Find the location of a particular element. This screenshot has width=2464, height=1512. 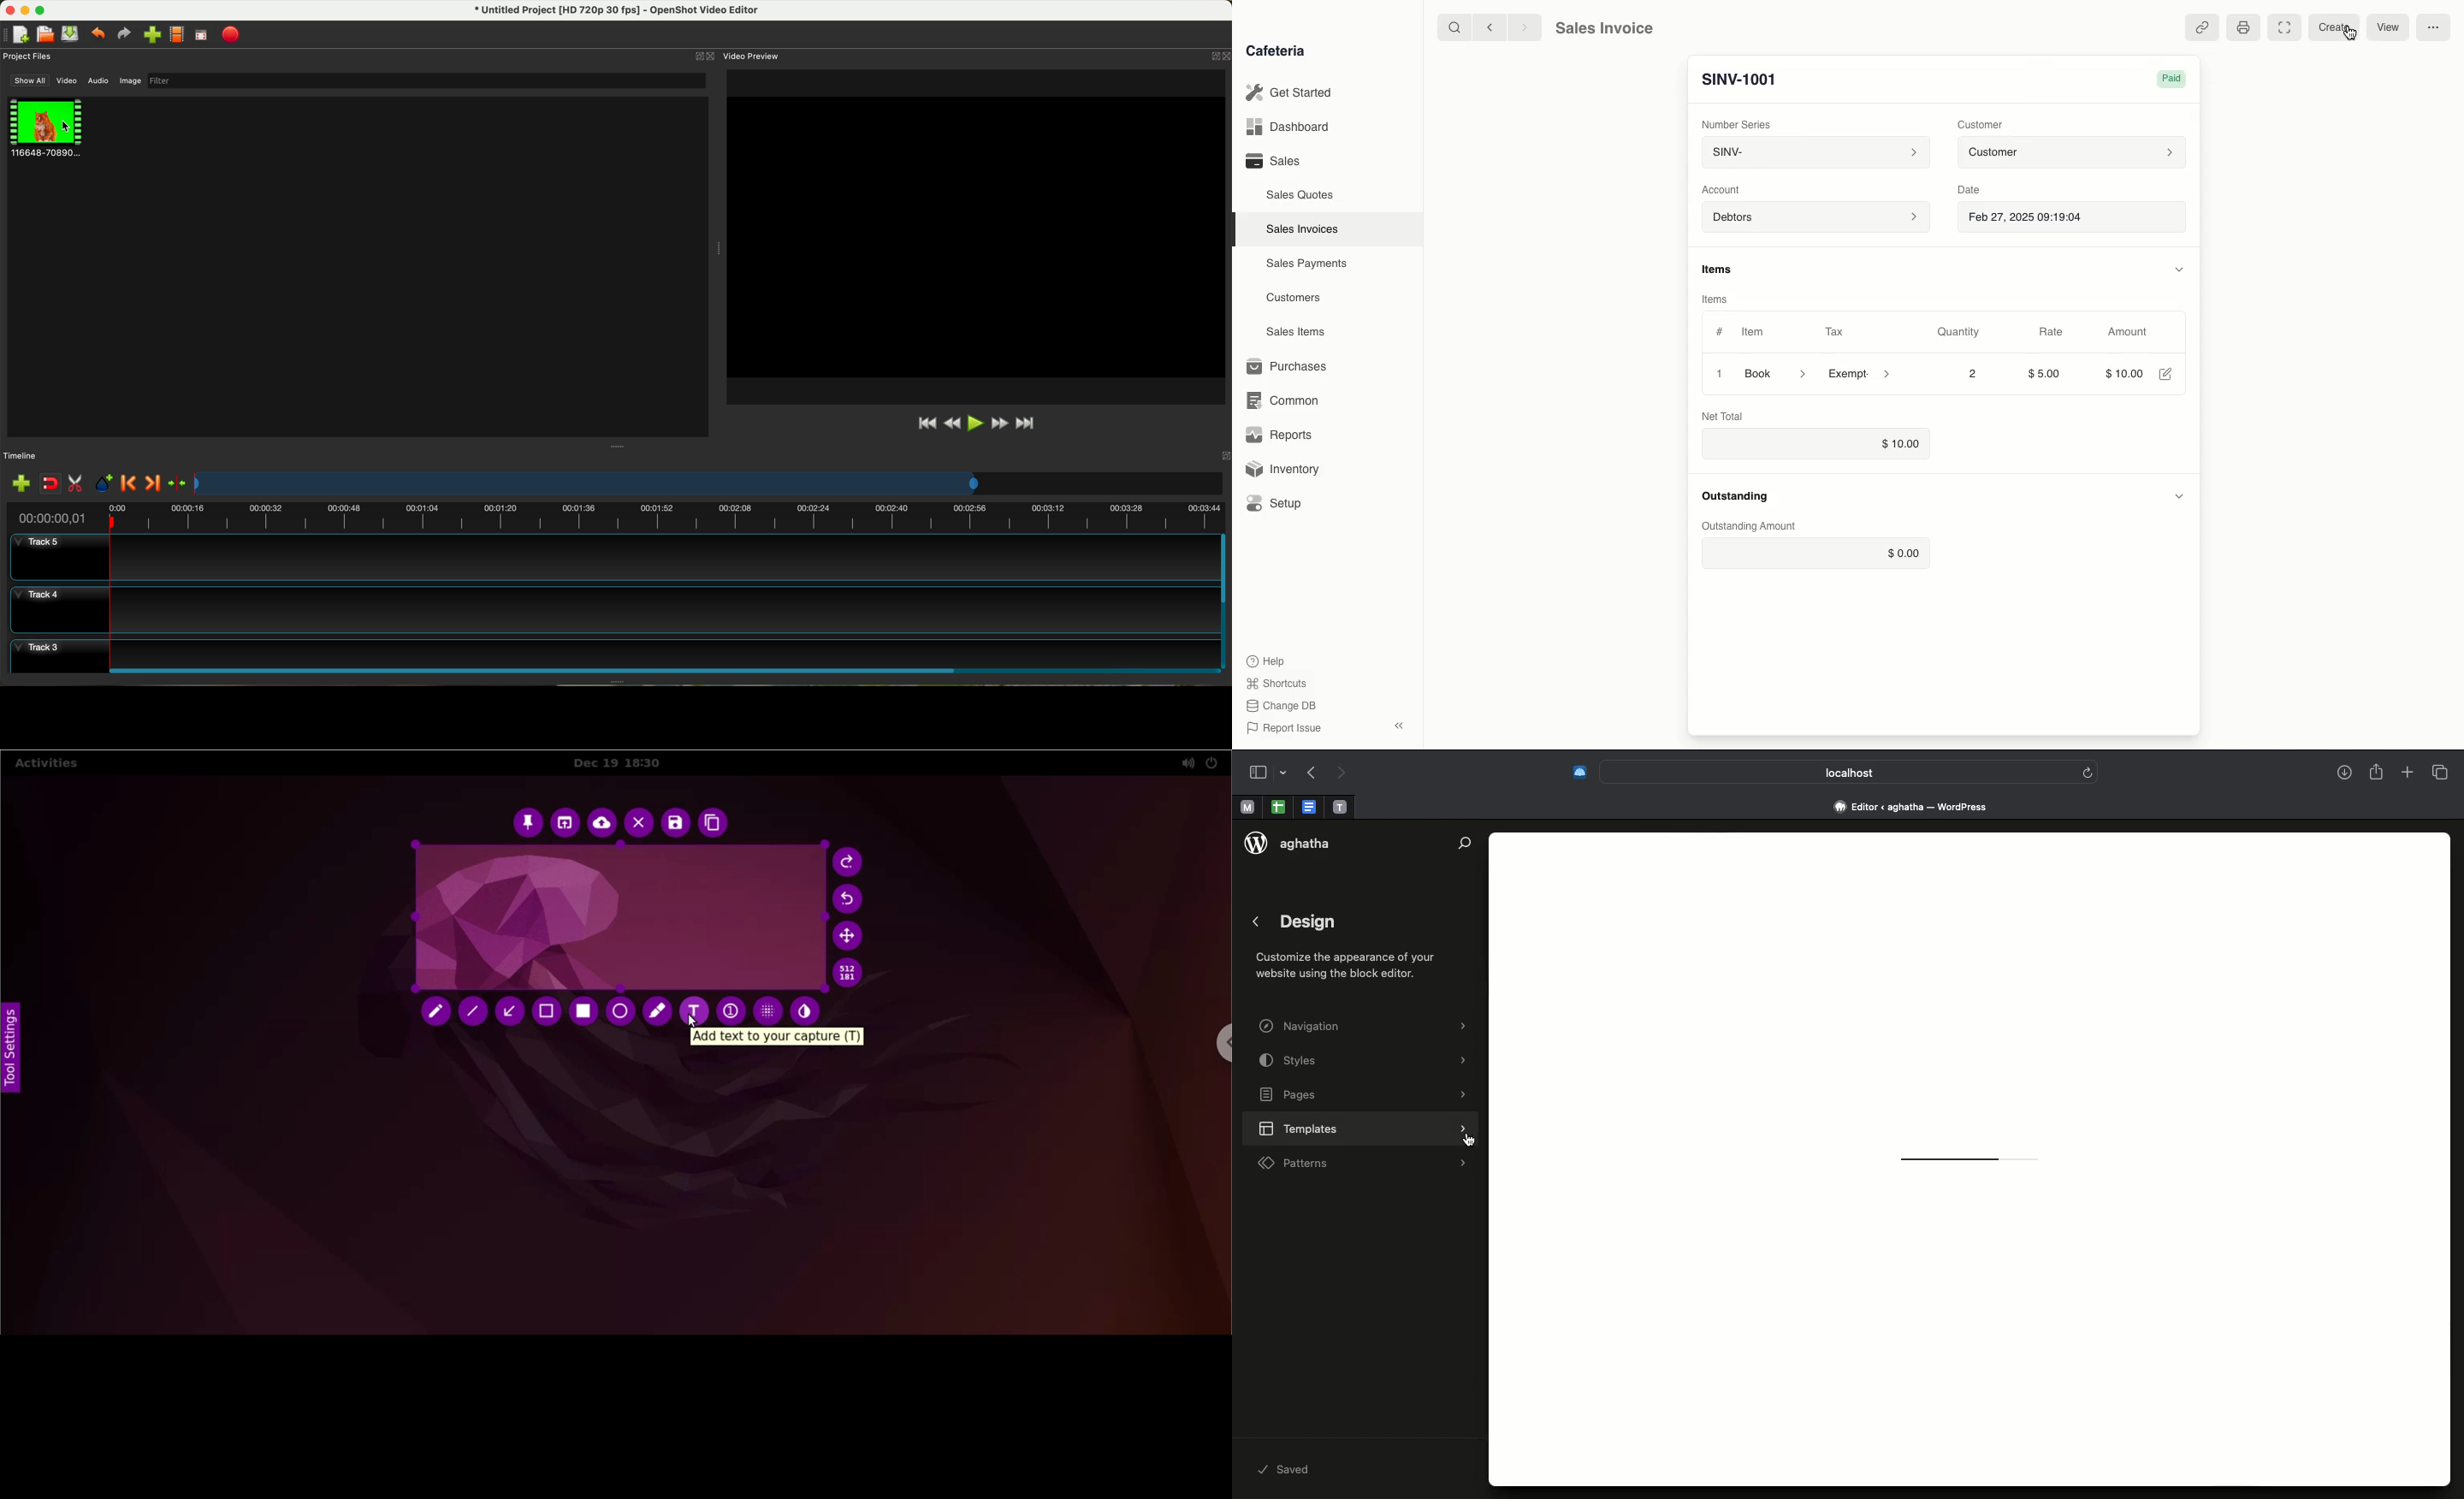

Cafeteria is located at coordinates (1275, 51).